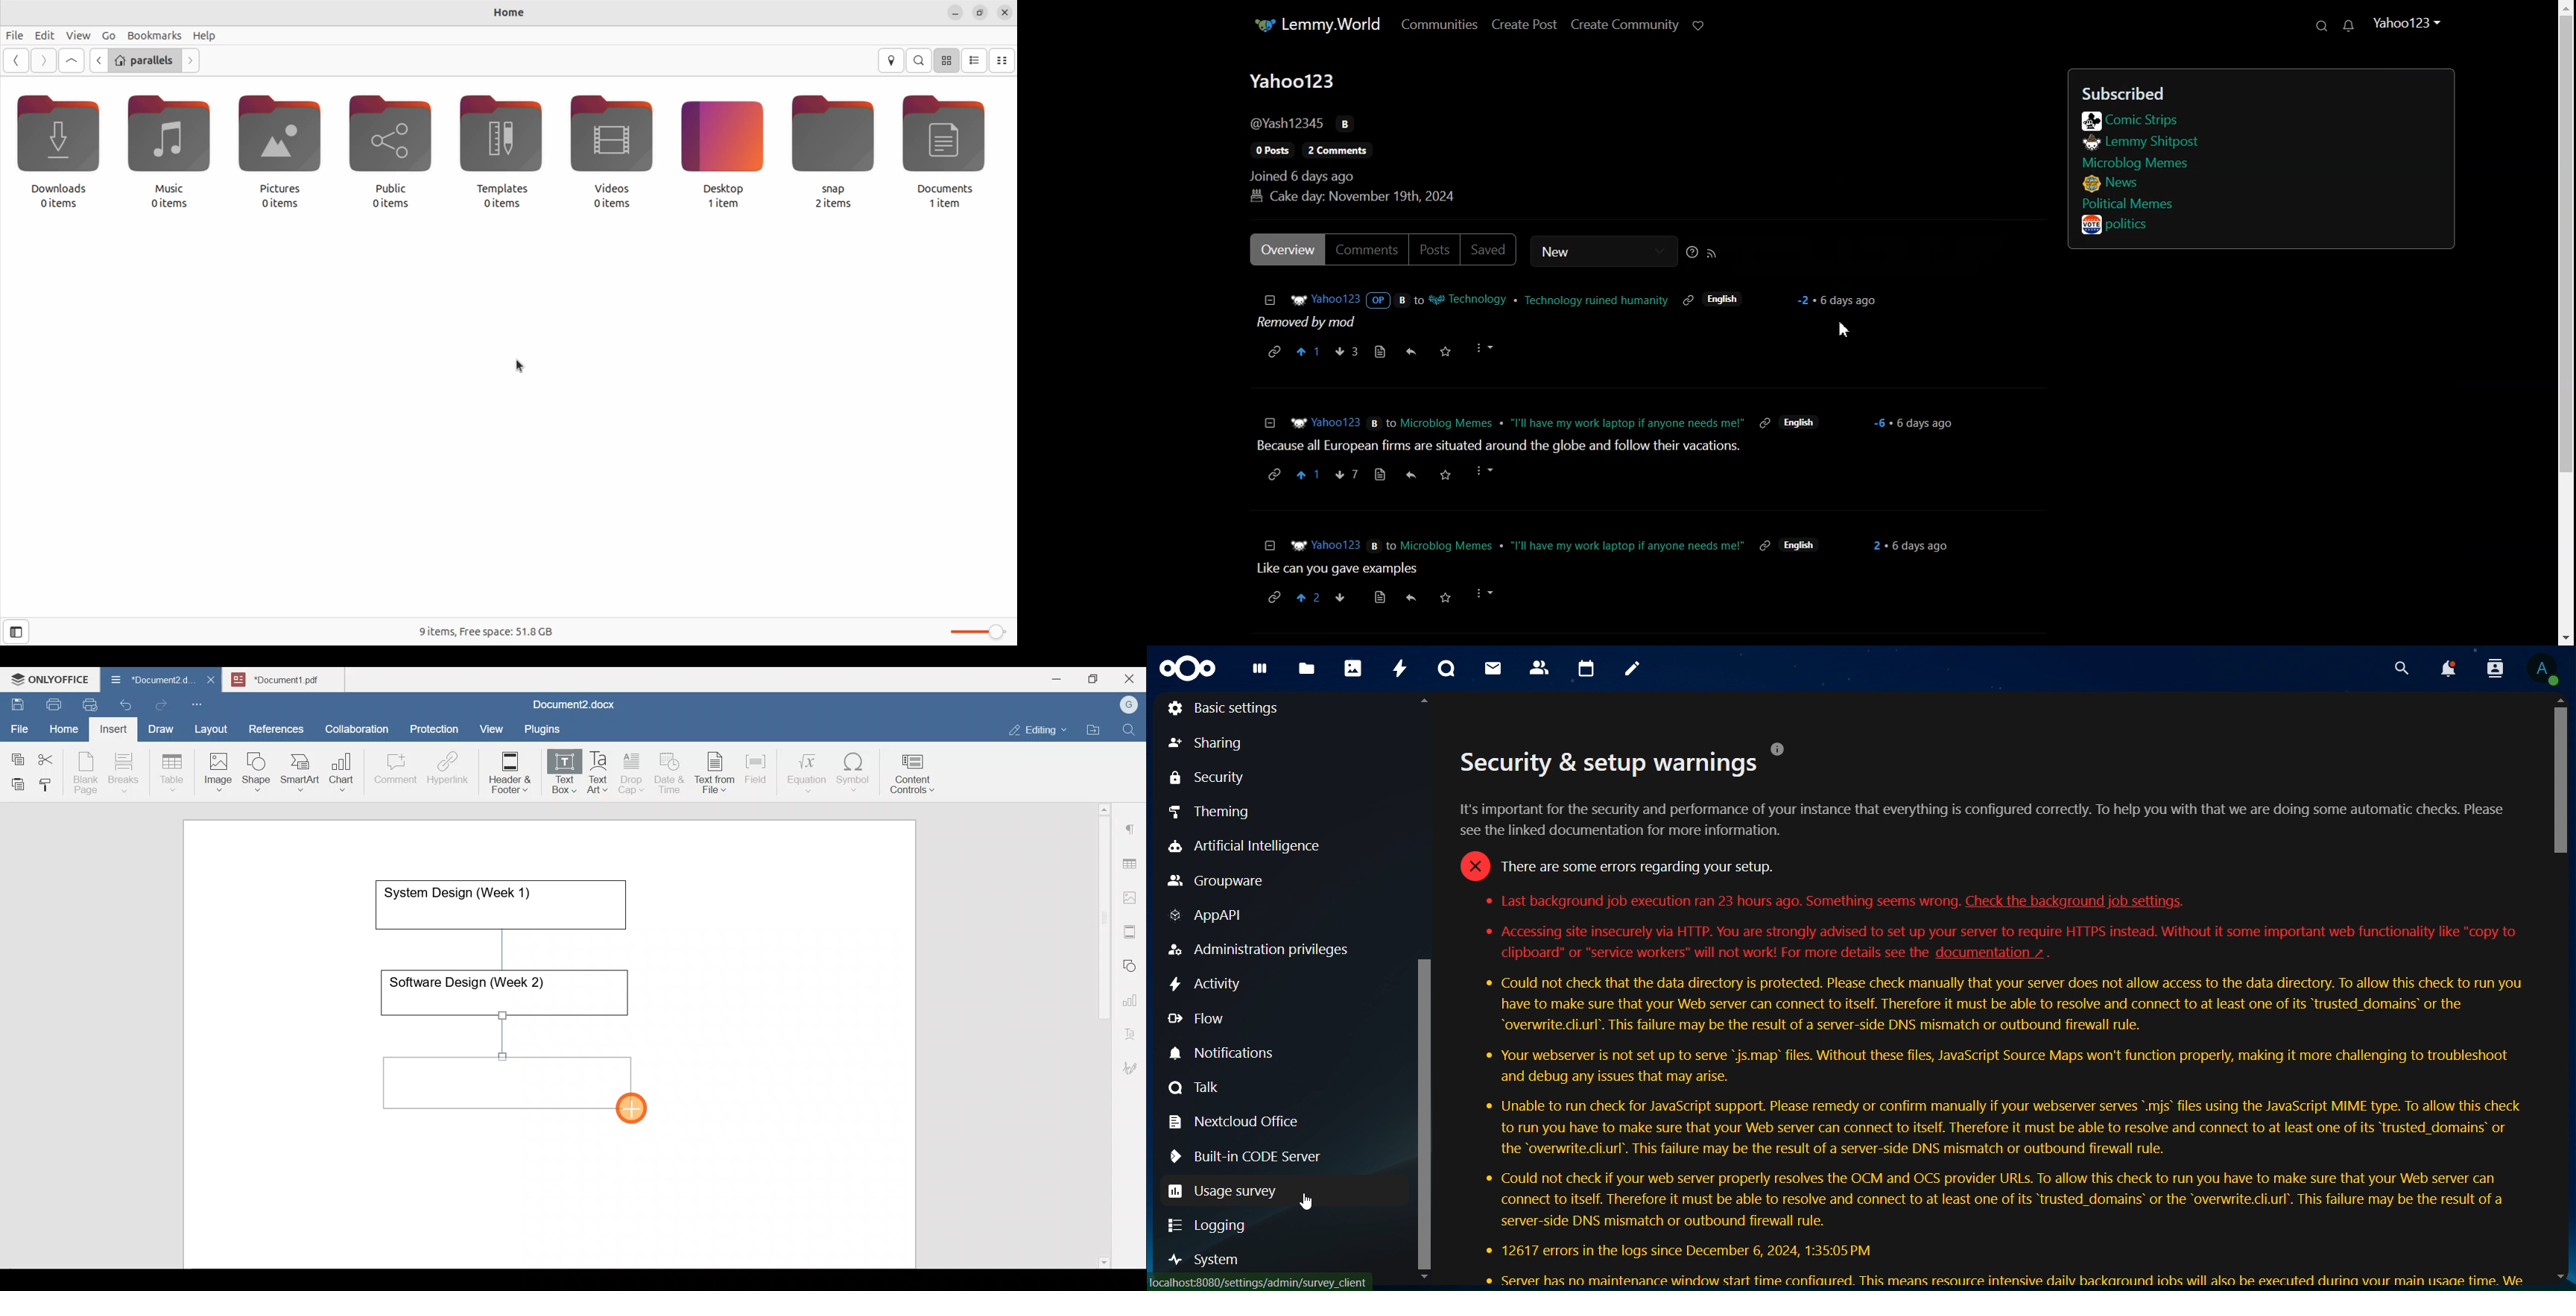 This screenshot has width=2576, height=1316. I want to click on Got to first, so click(73, 60).